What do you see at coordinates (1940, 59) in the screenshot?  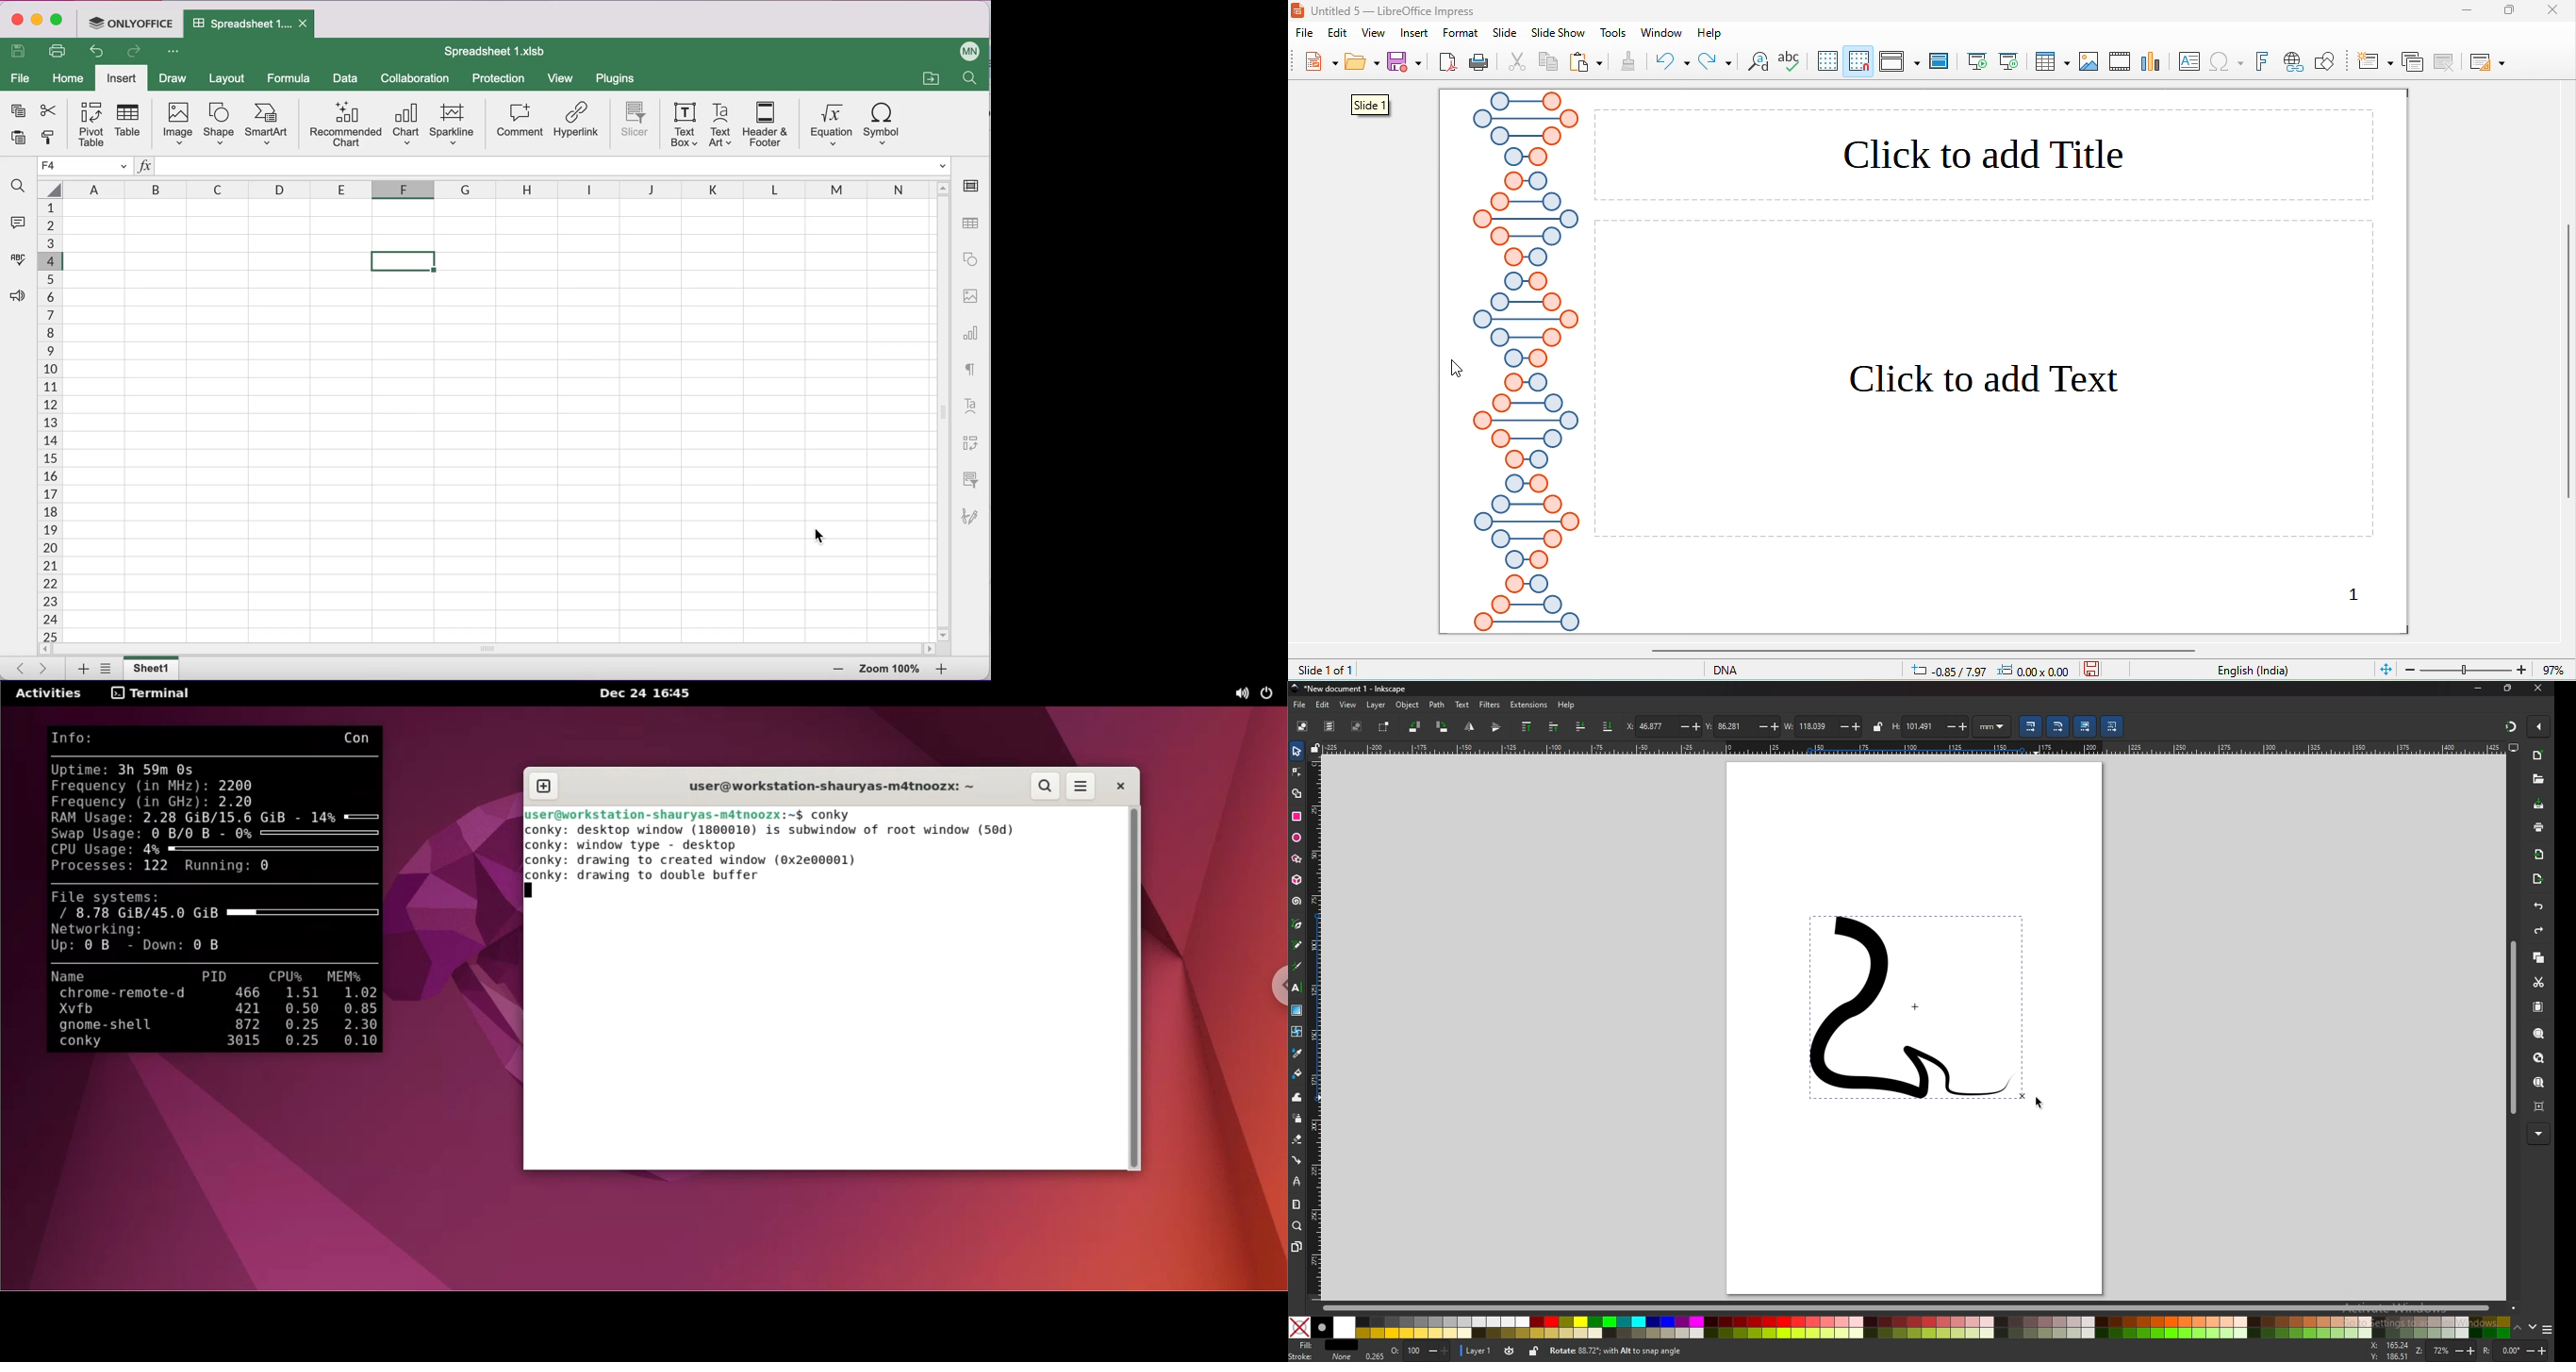 I see `master slide` at bounding box center [1940, 59].